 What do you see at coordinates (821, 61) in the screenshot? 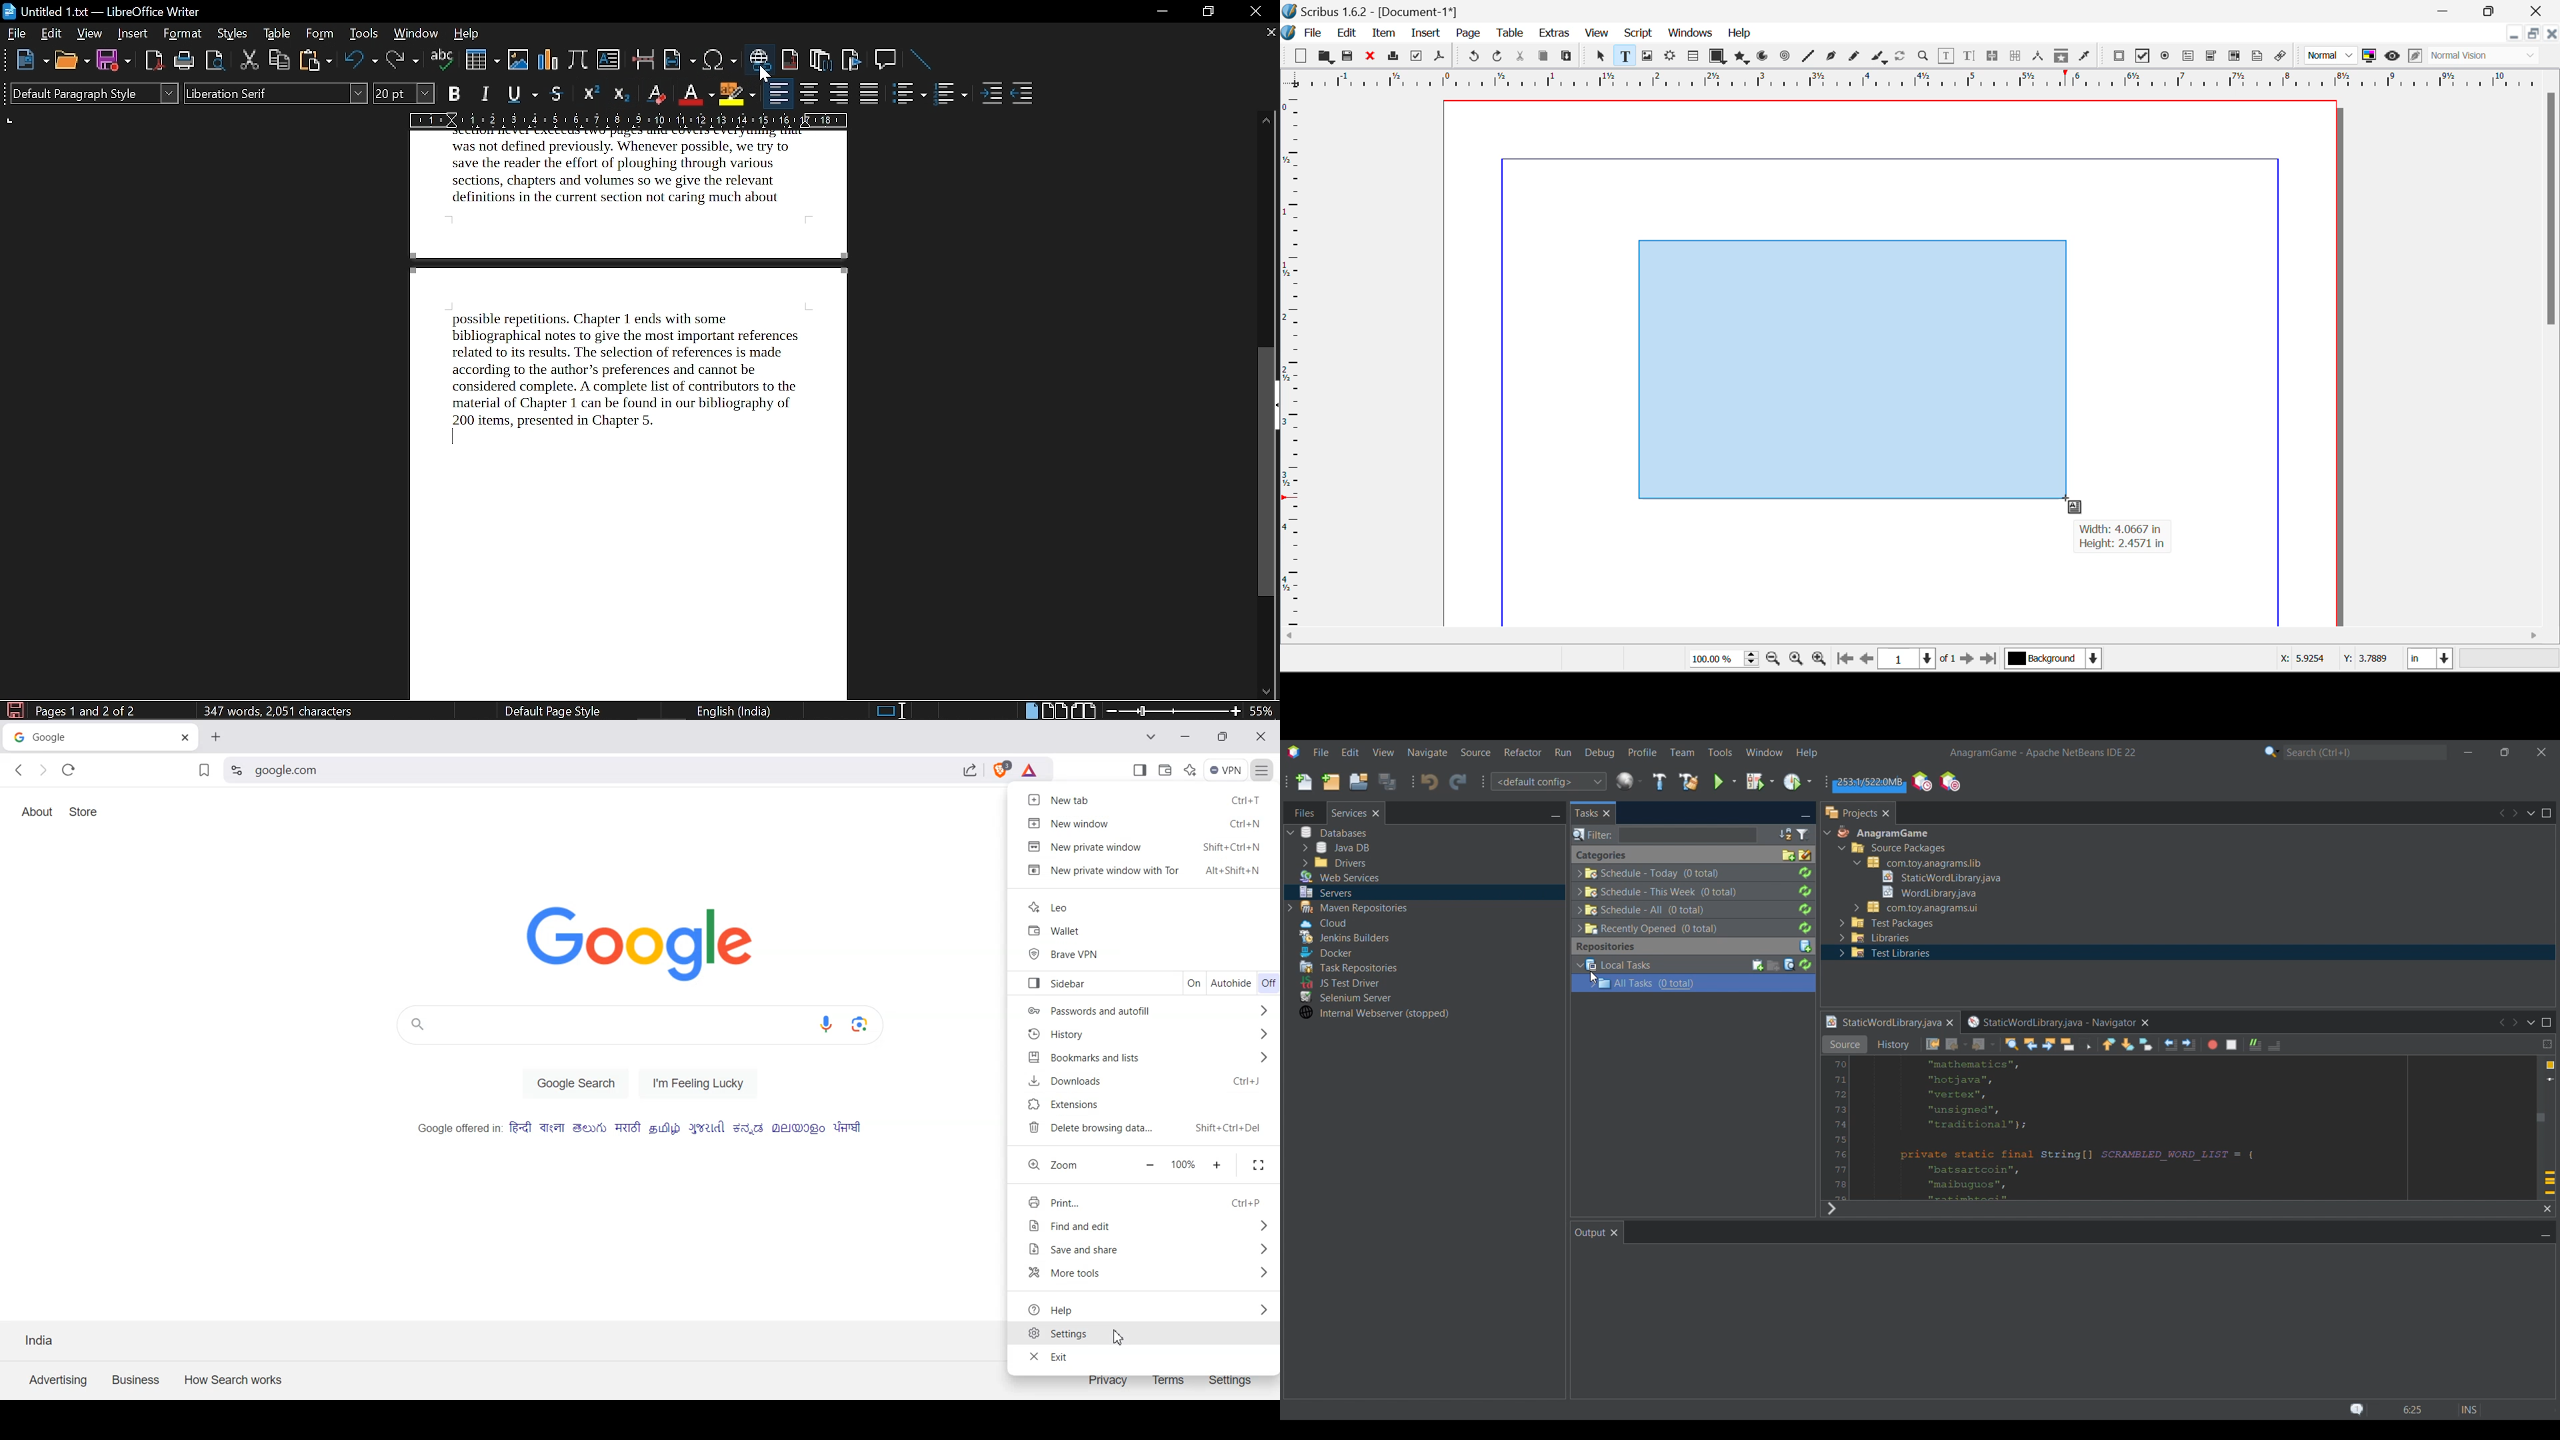
I see `insert endnote` at bounding box center [821, 61].